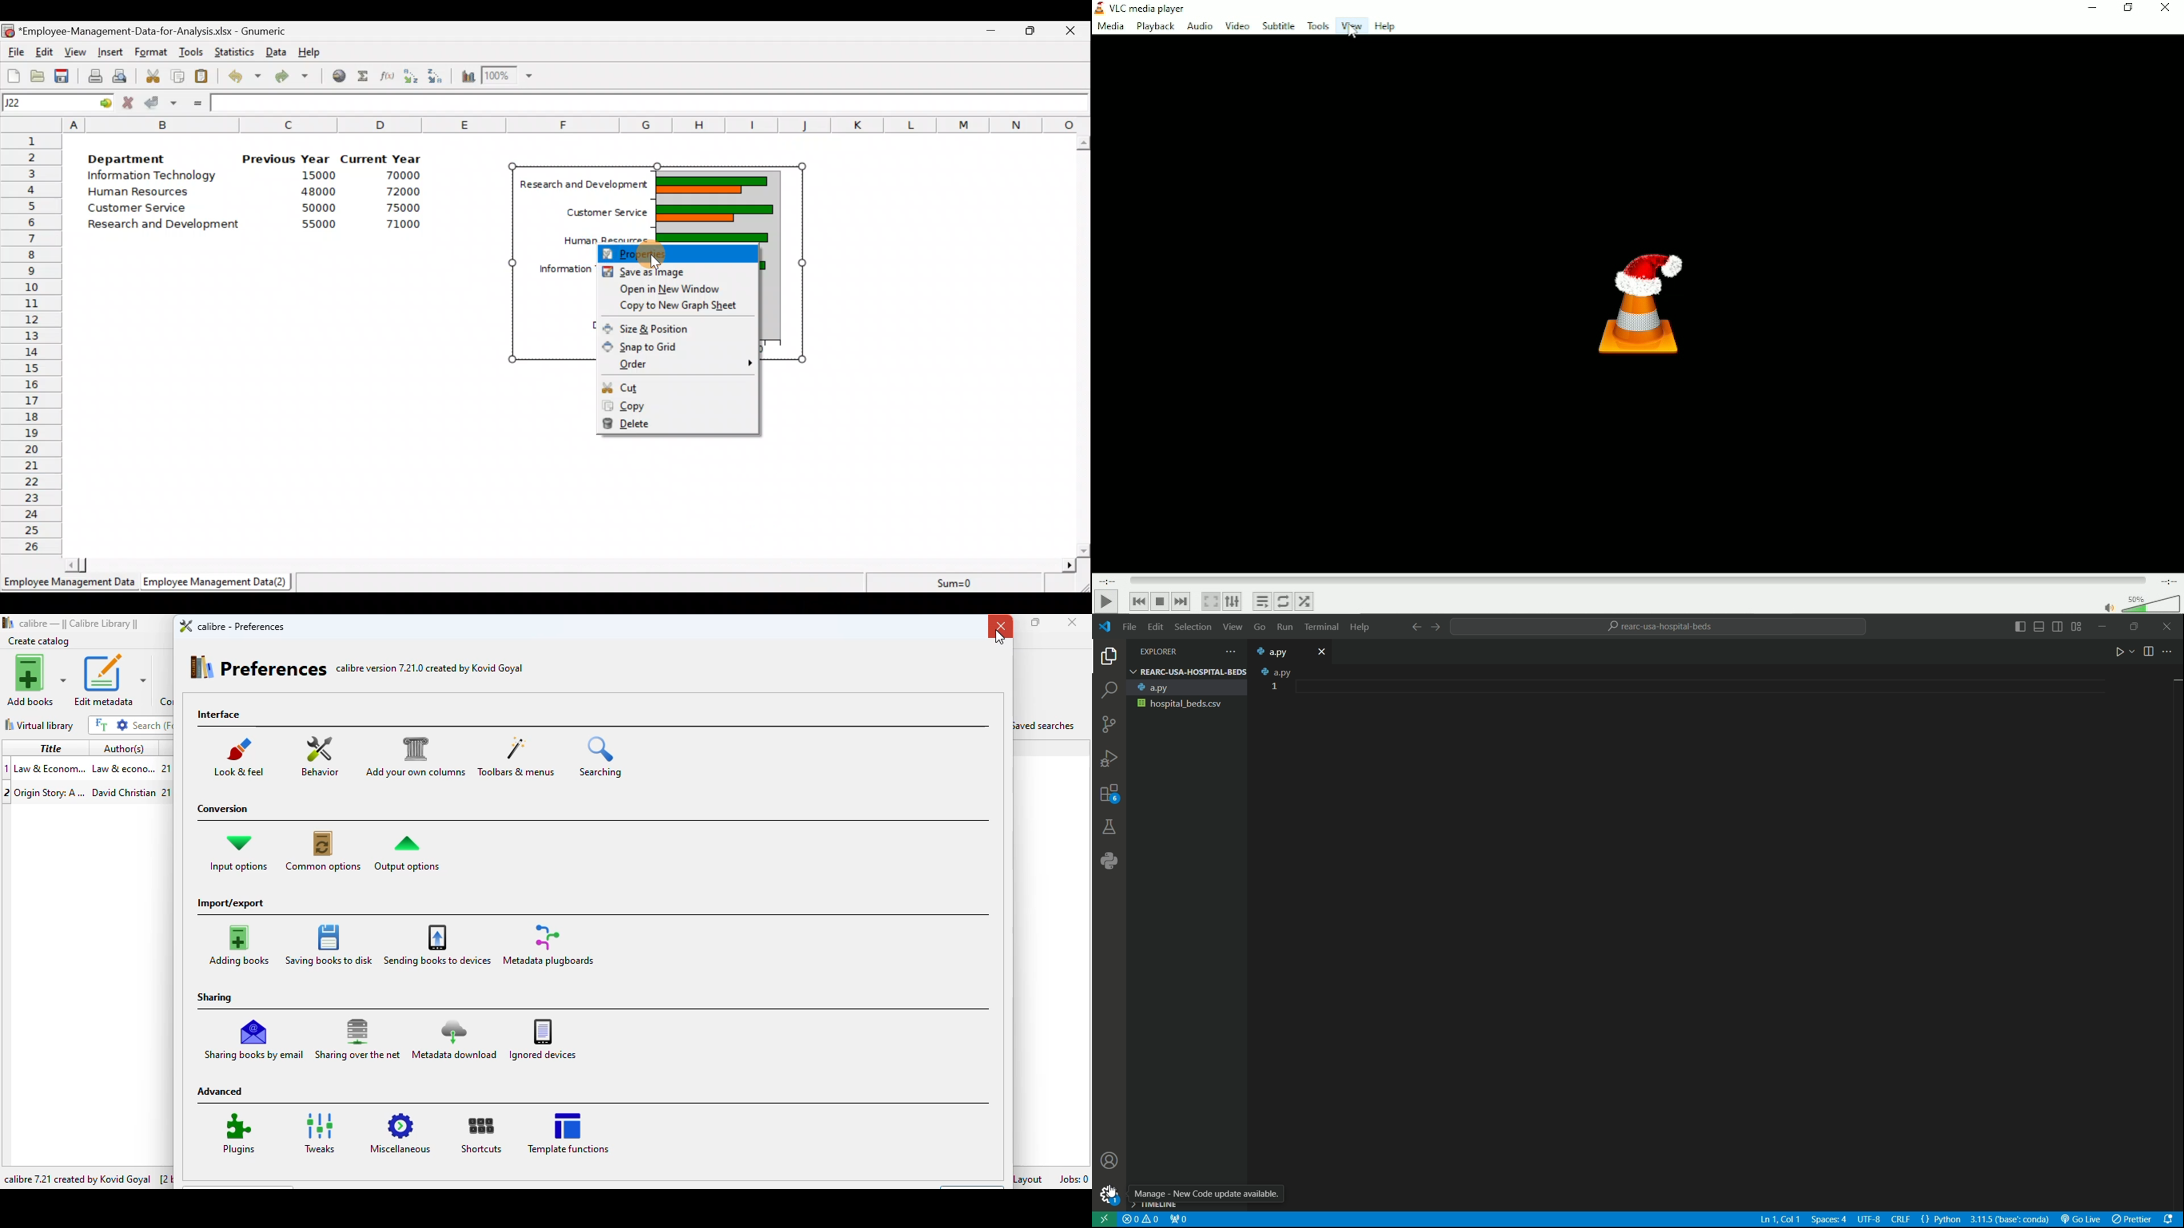  Describe the element at coordinates (217, 582) in the screenshot. I see `Employee Management Data (2)` at that location.